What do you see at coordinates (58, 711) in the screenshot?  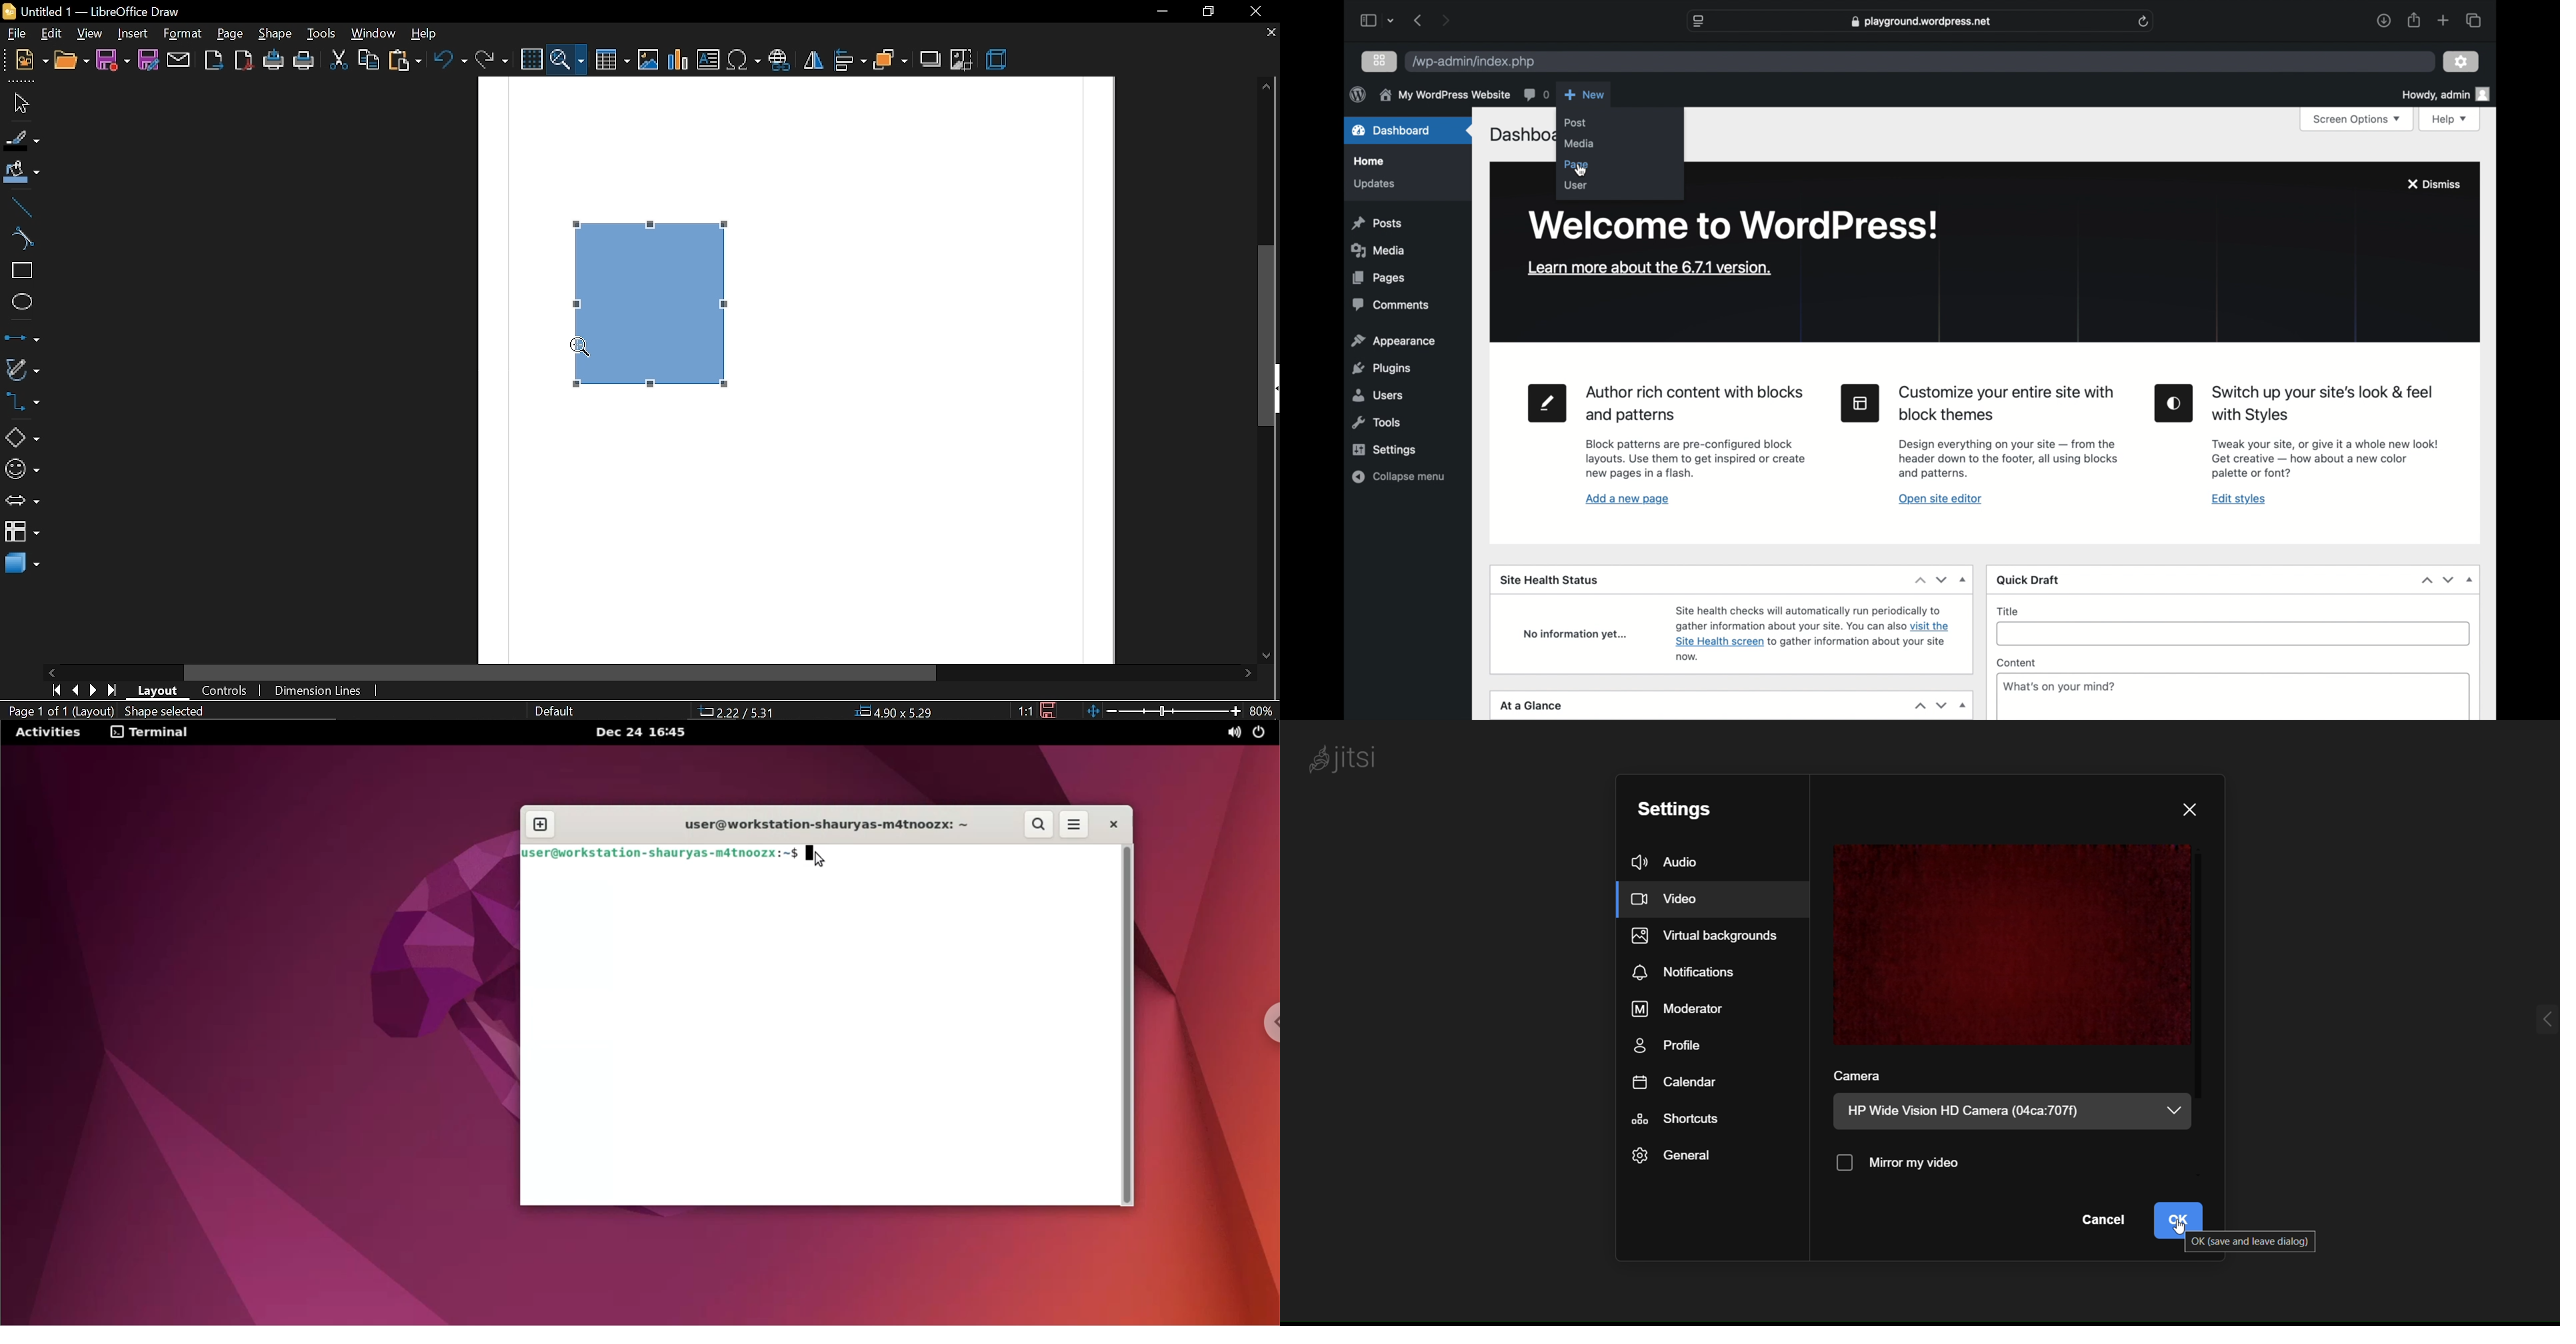 I see `current page` at bounding box center [58, 711].